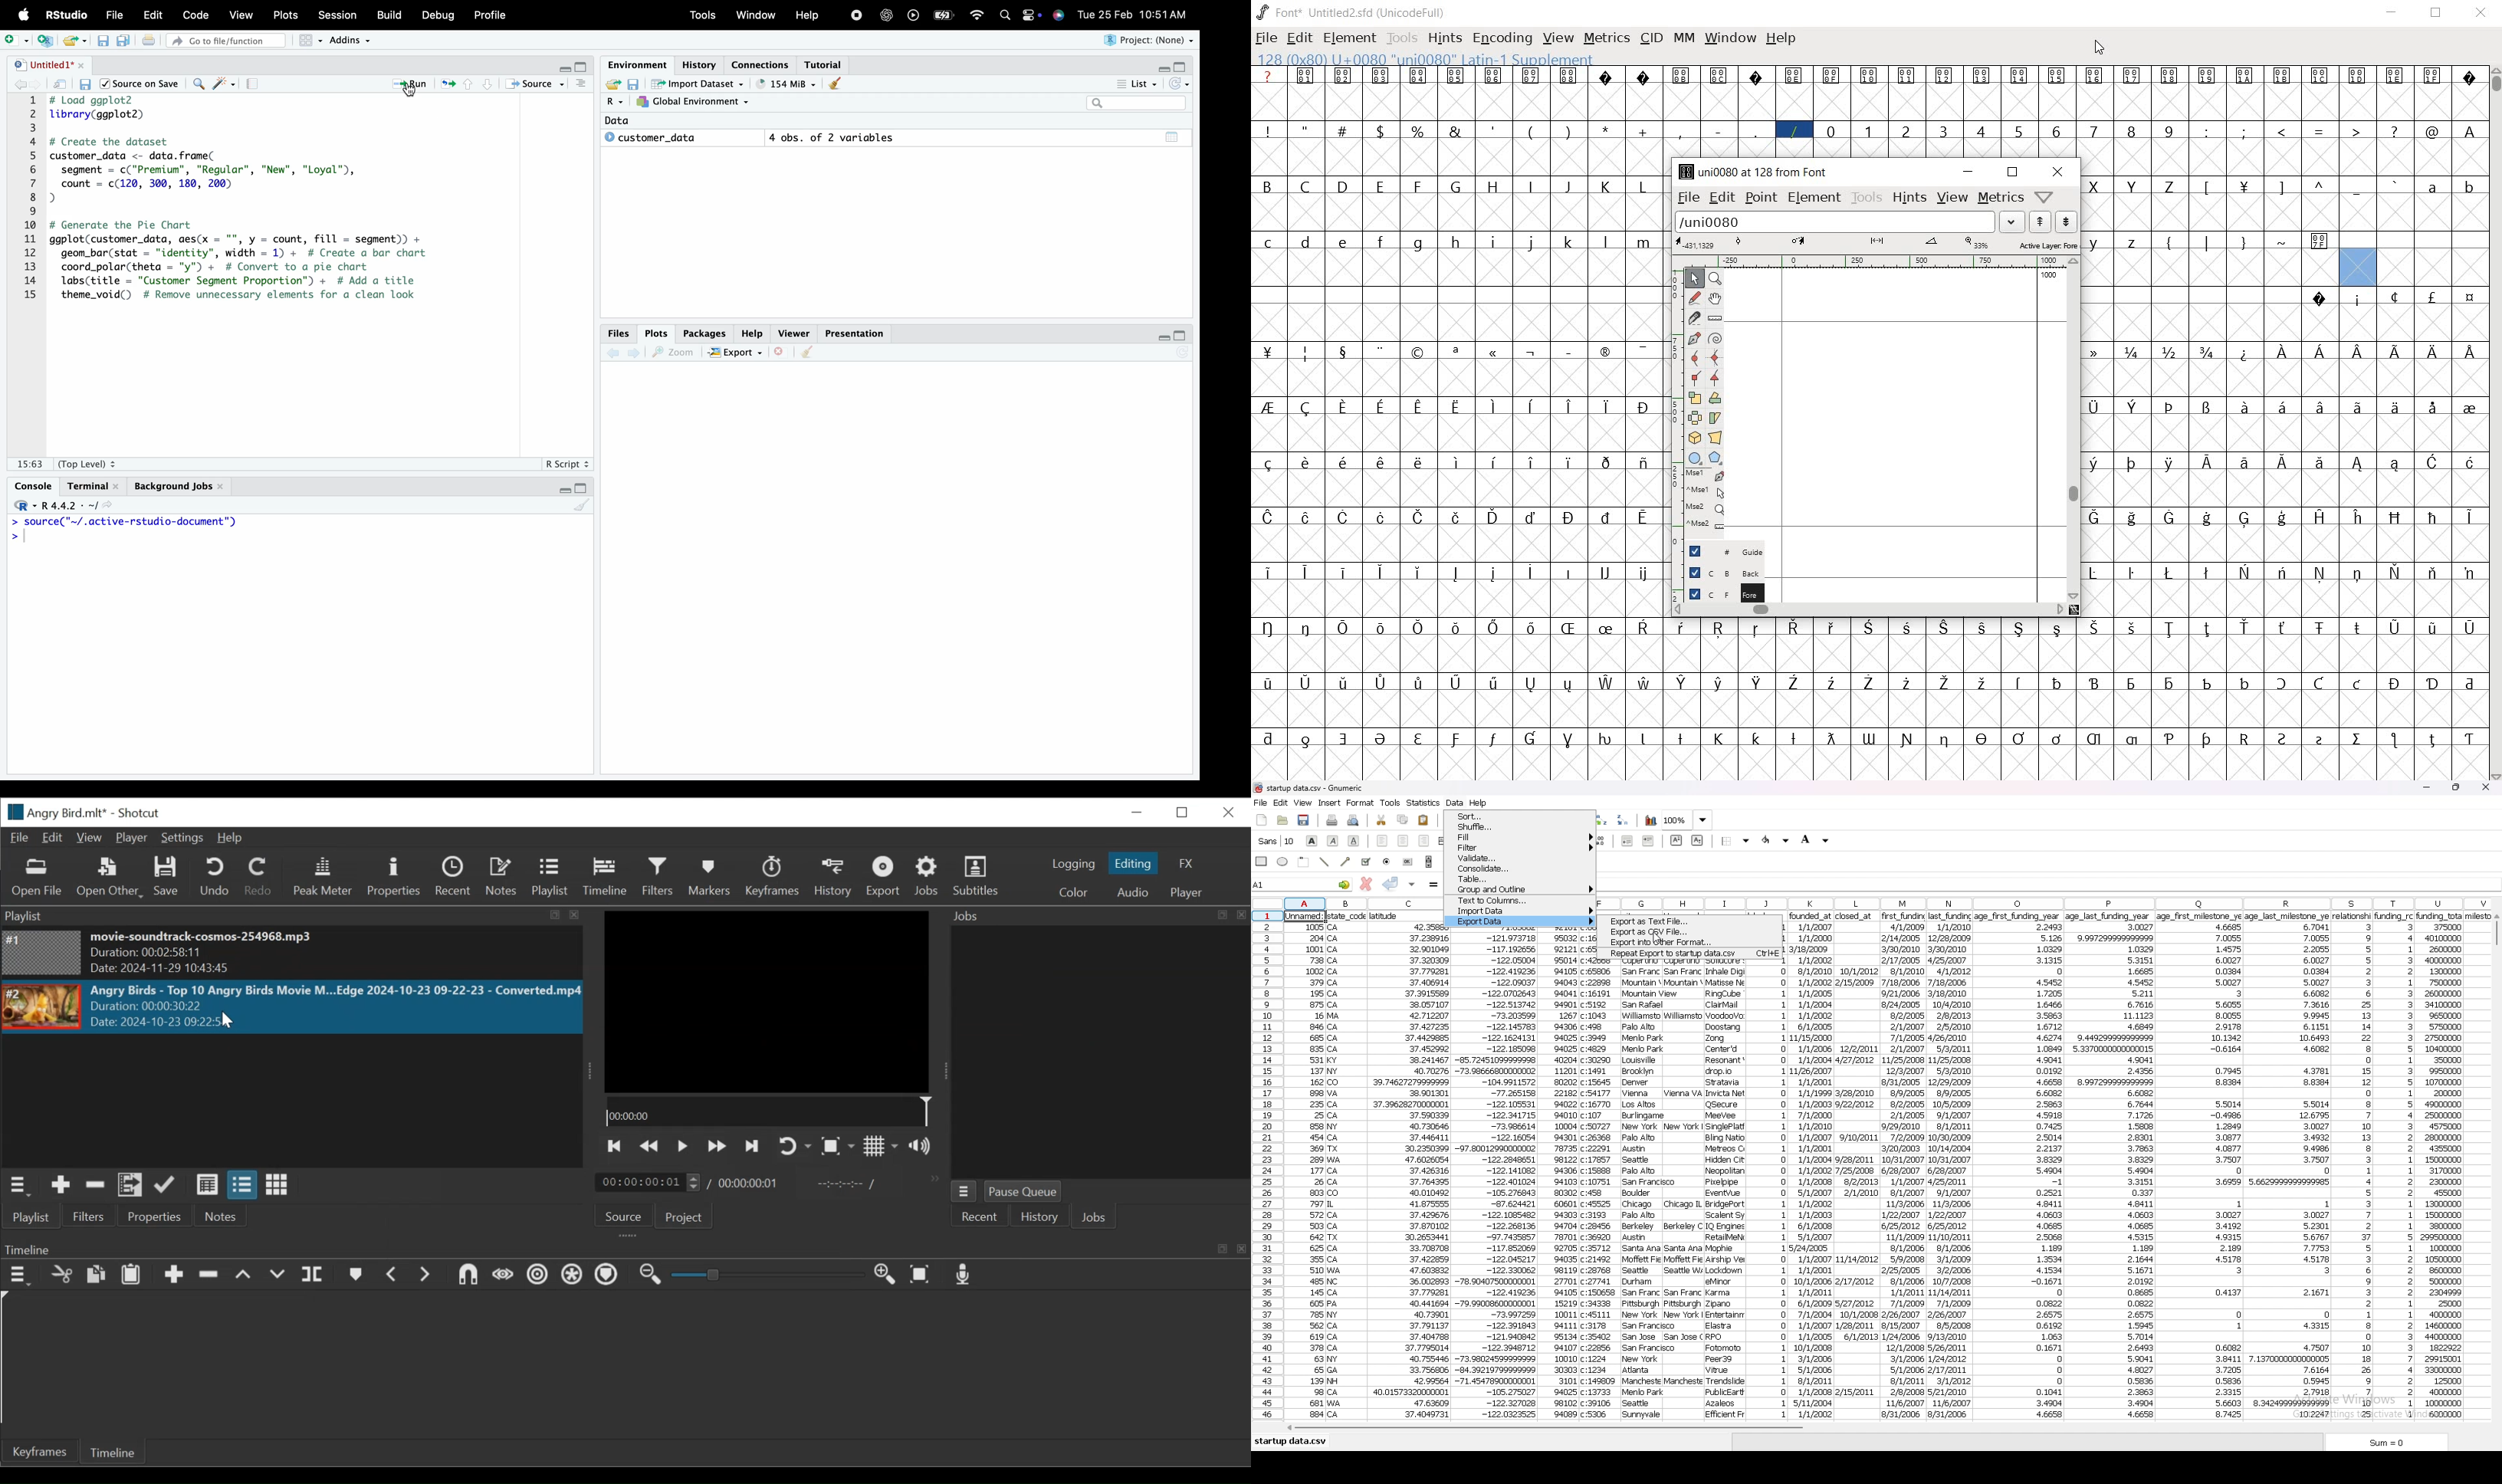  What do you see at coordinates (1776, 840) in the screenshot?
I see `foreground` at bounding box center [1776, 840].